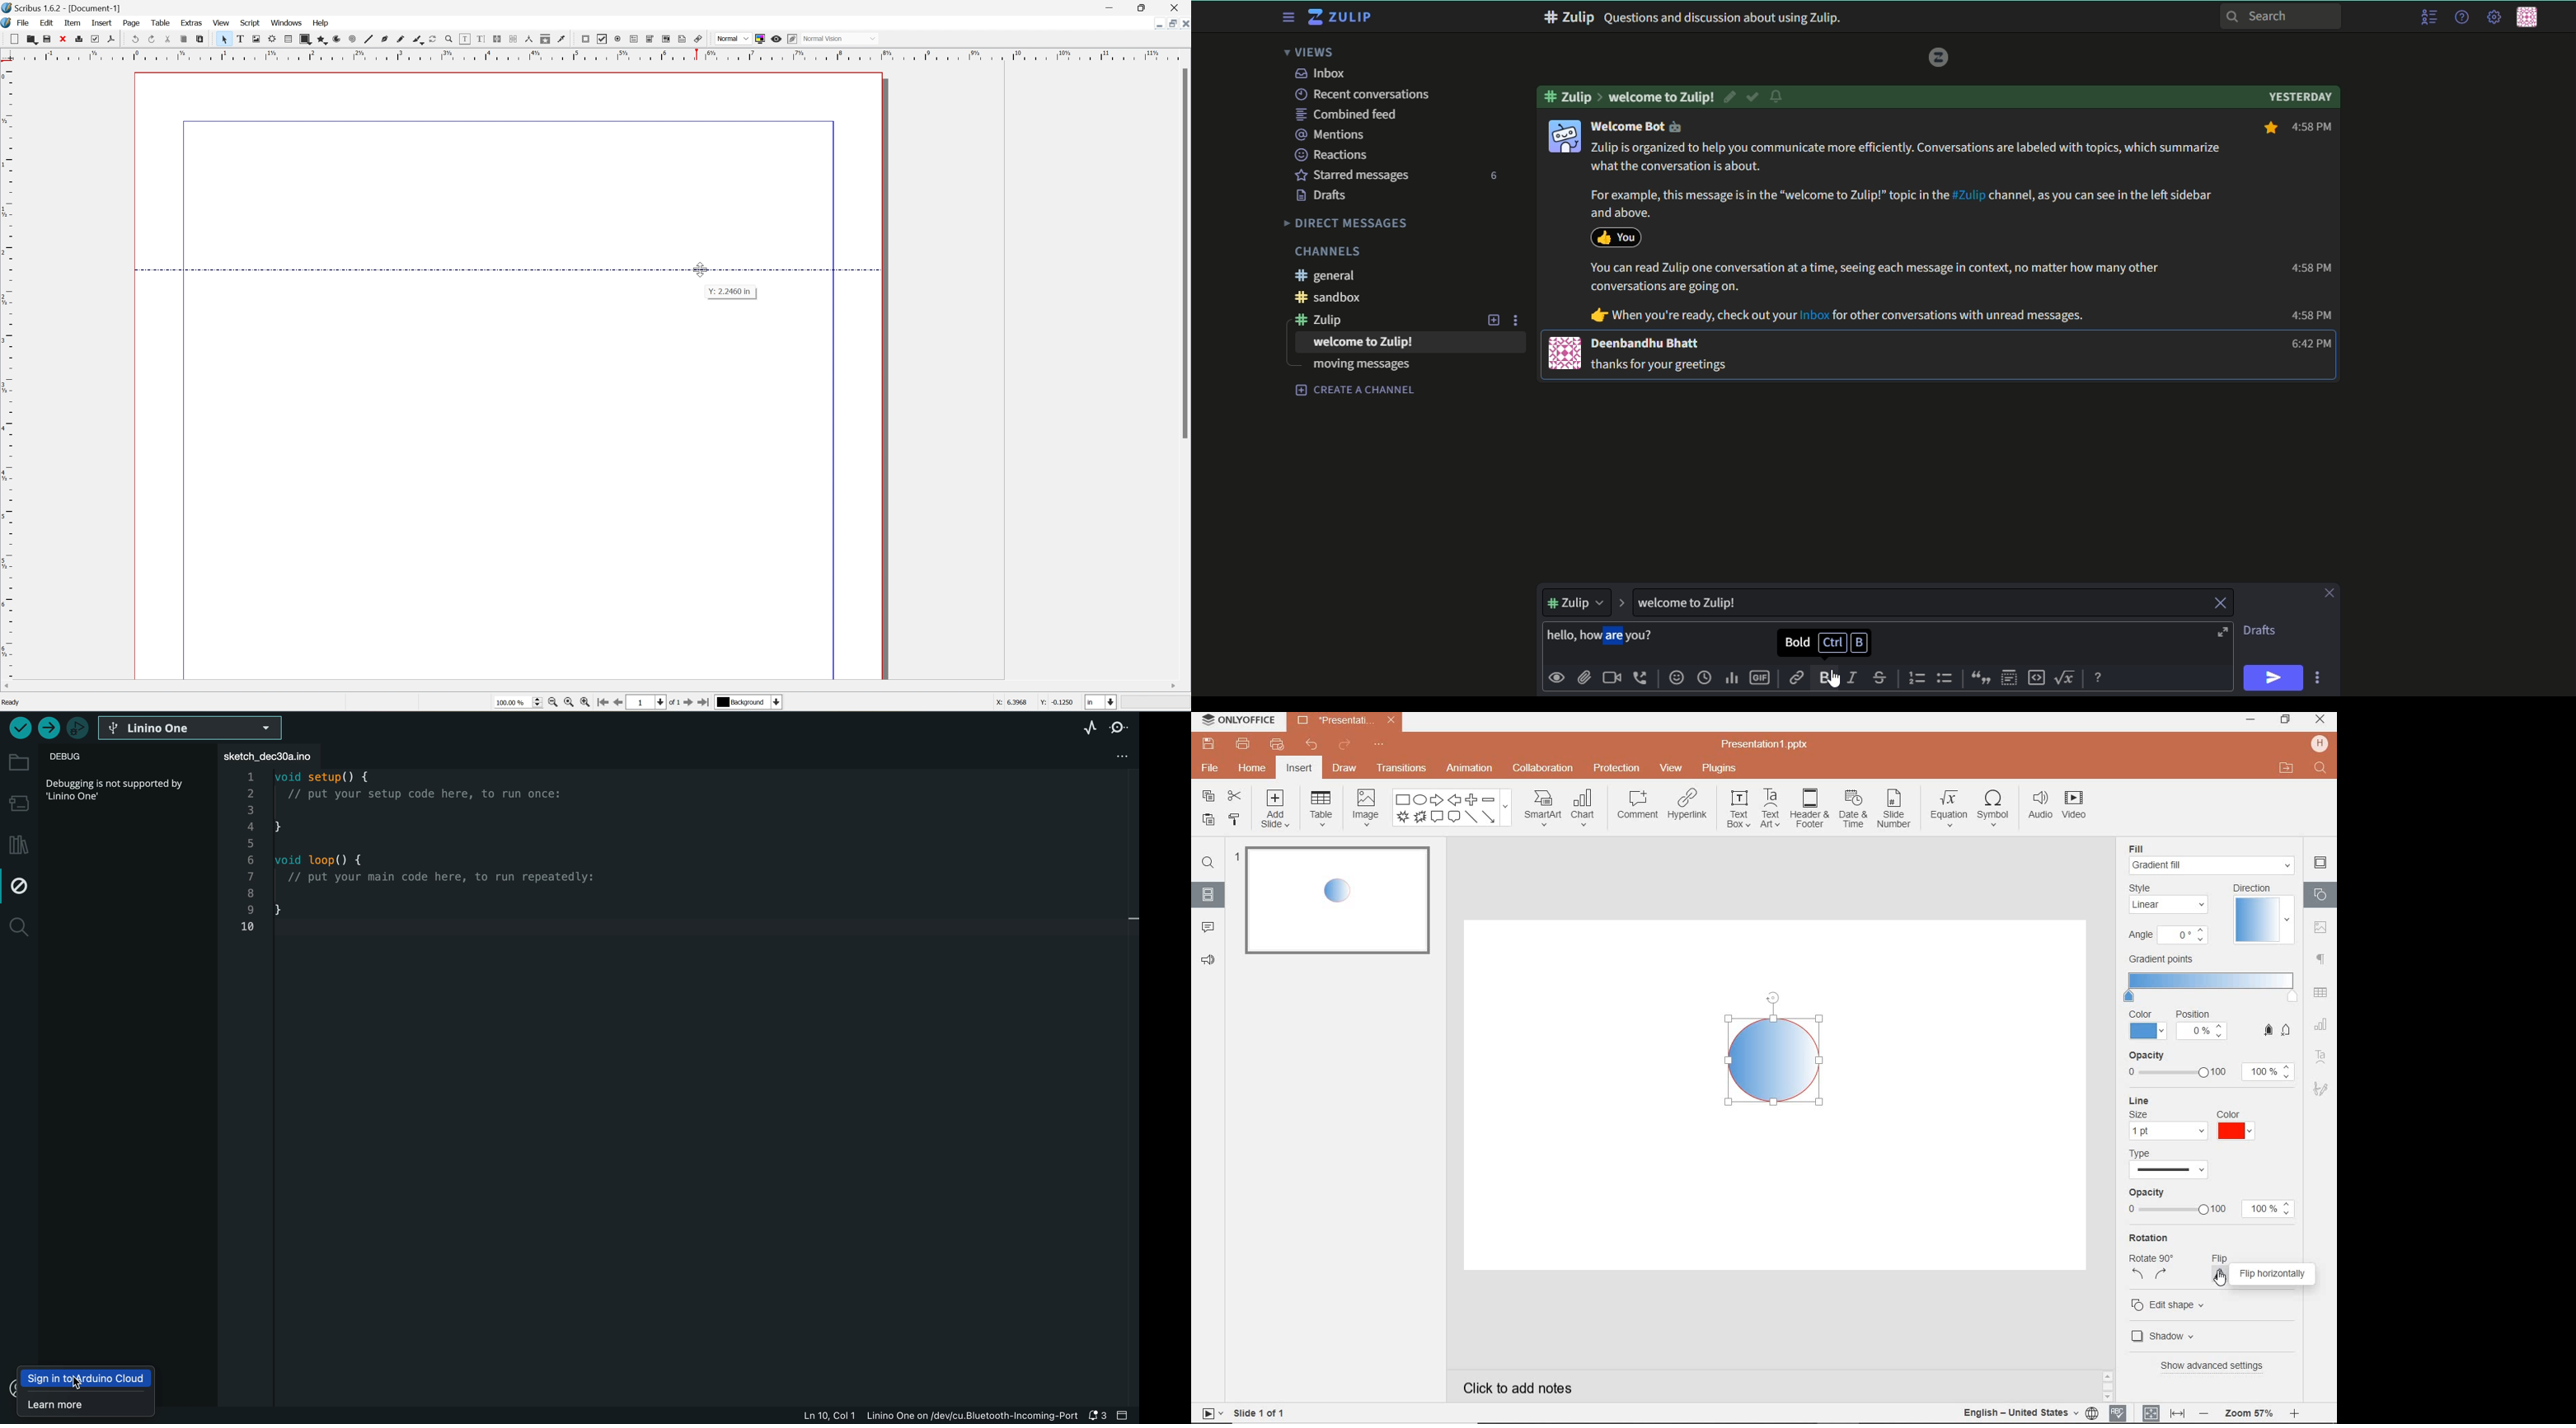  Describe the element at coordinates (2298, 128) in the screenshot. I see `4:58 PM` at that location.